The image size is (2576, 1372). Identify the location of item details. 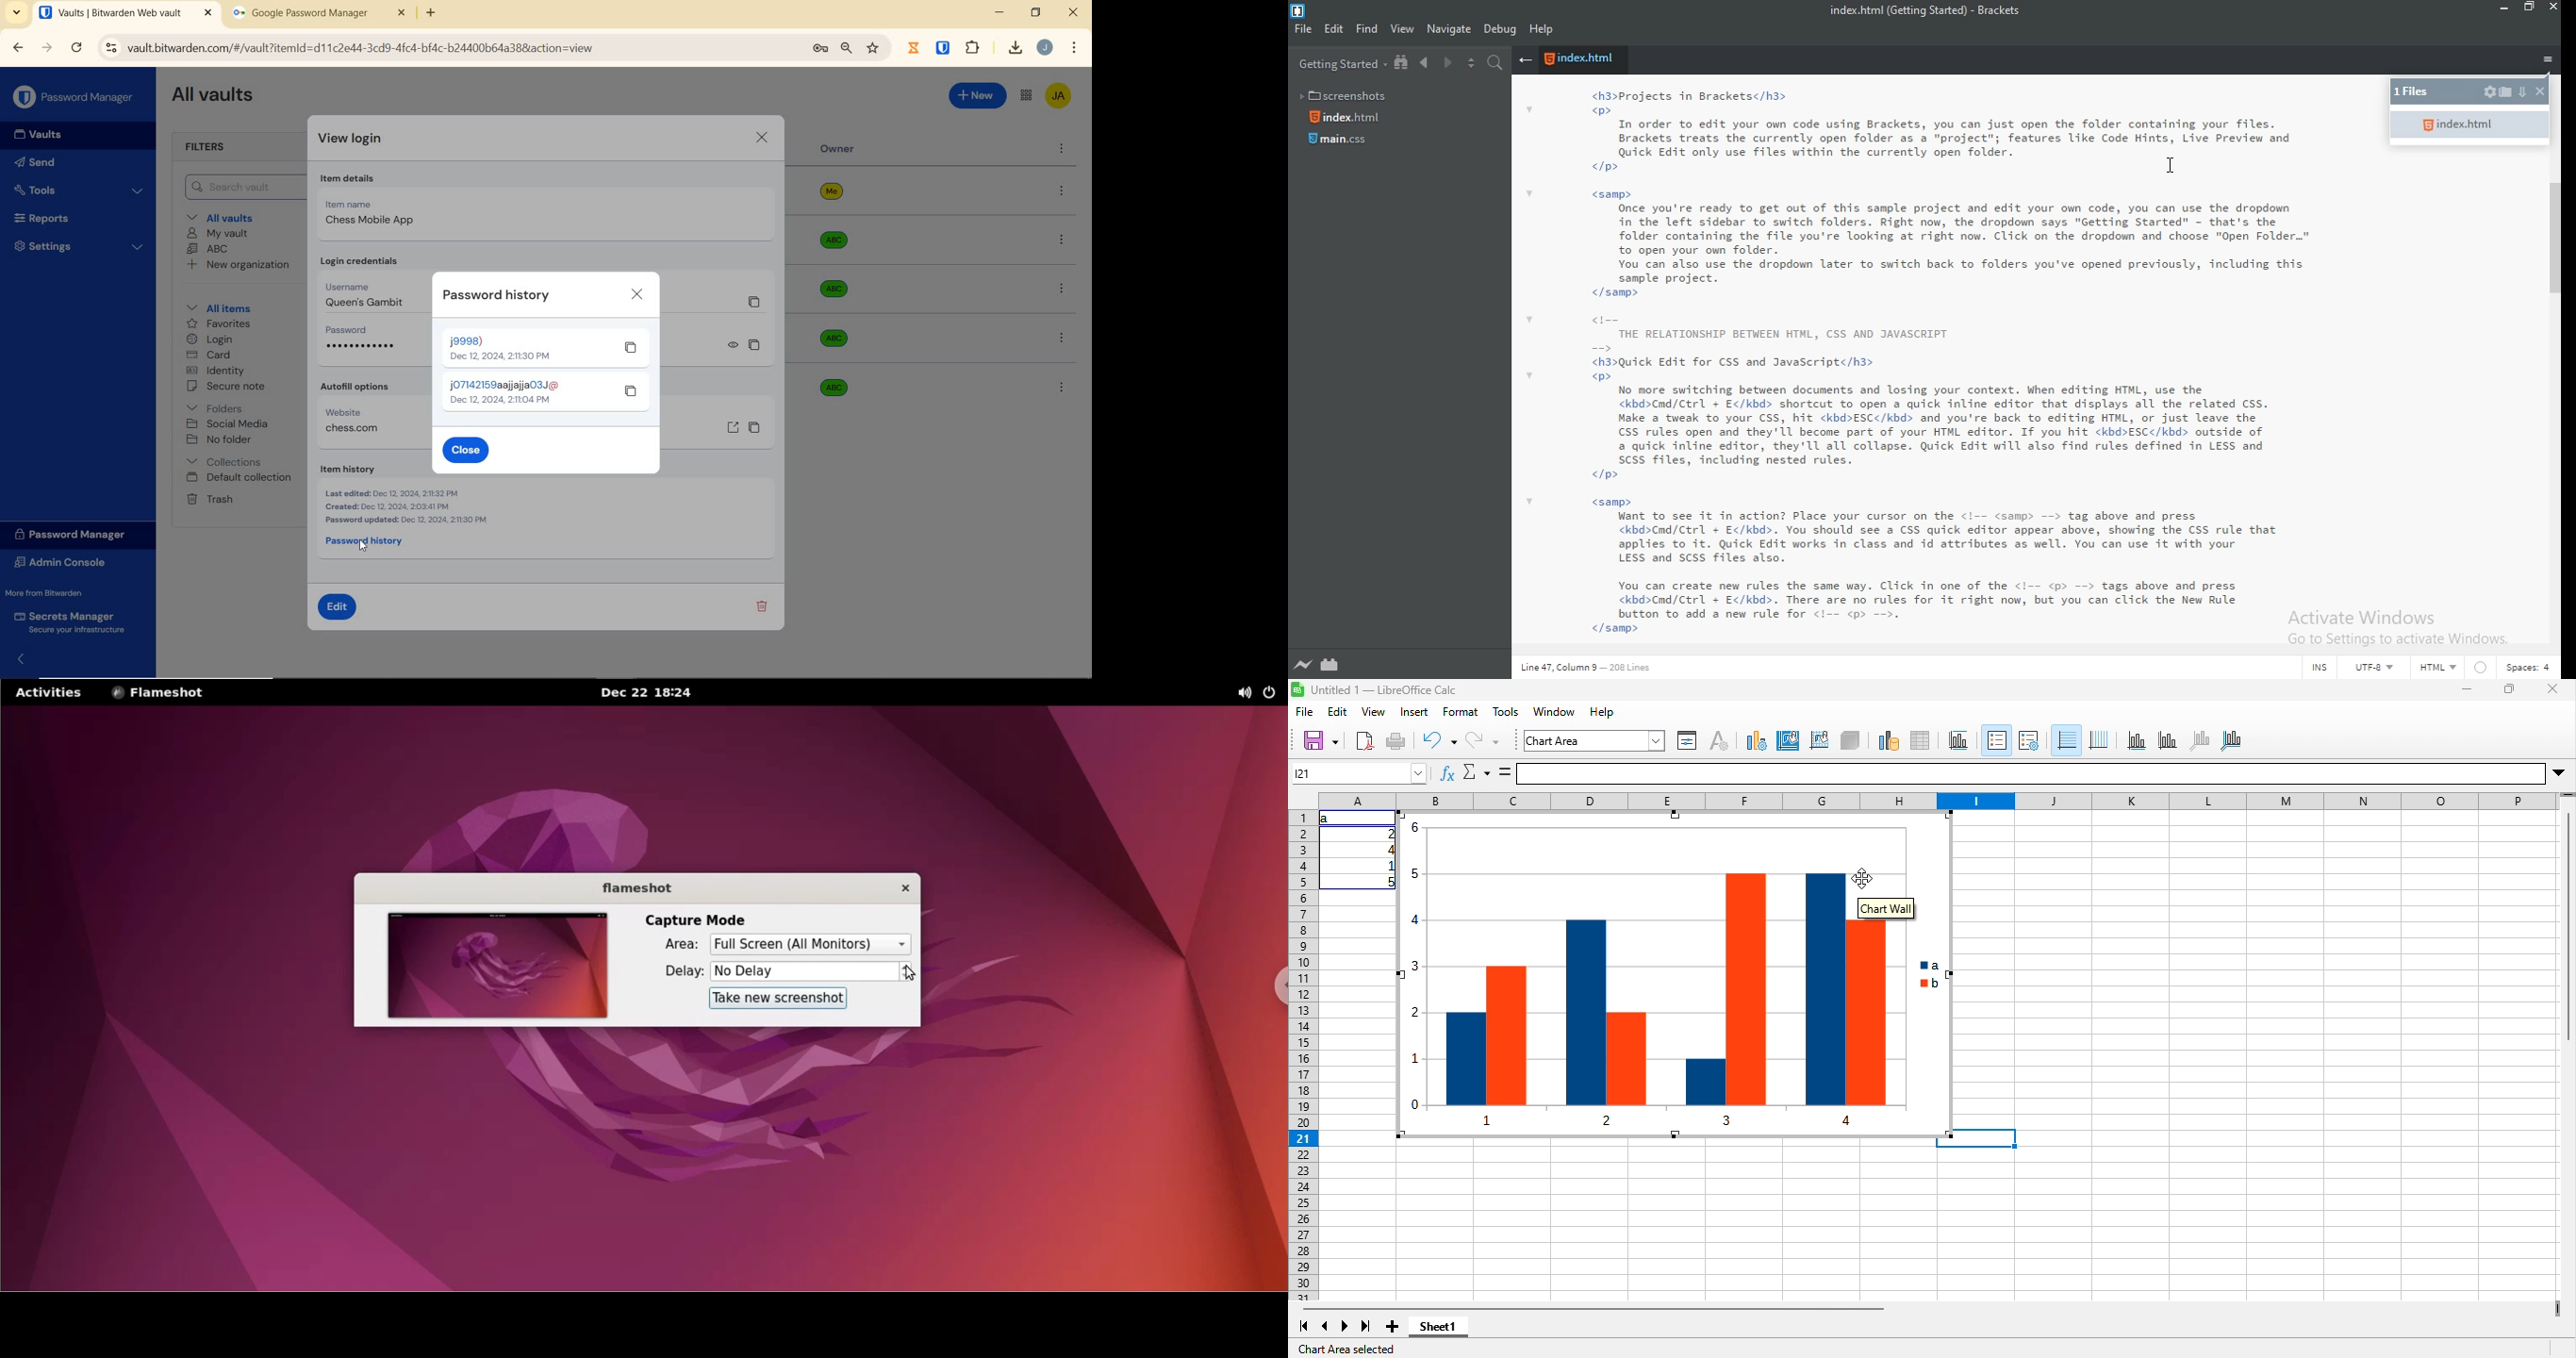
(351, 179).